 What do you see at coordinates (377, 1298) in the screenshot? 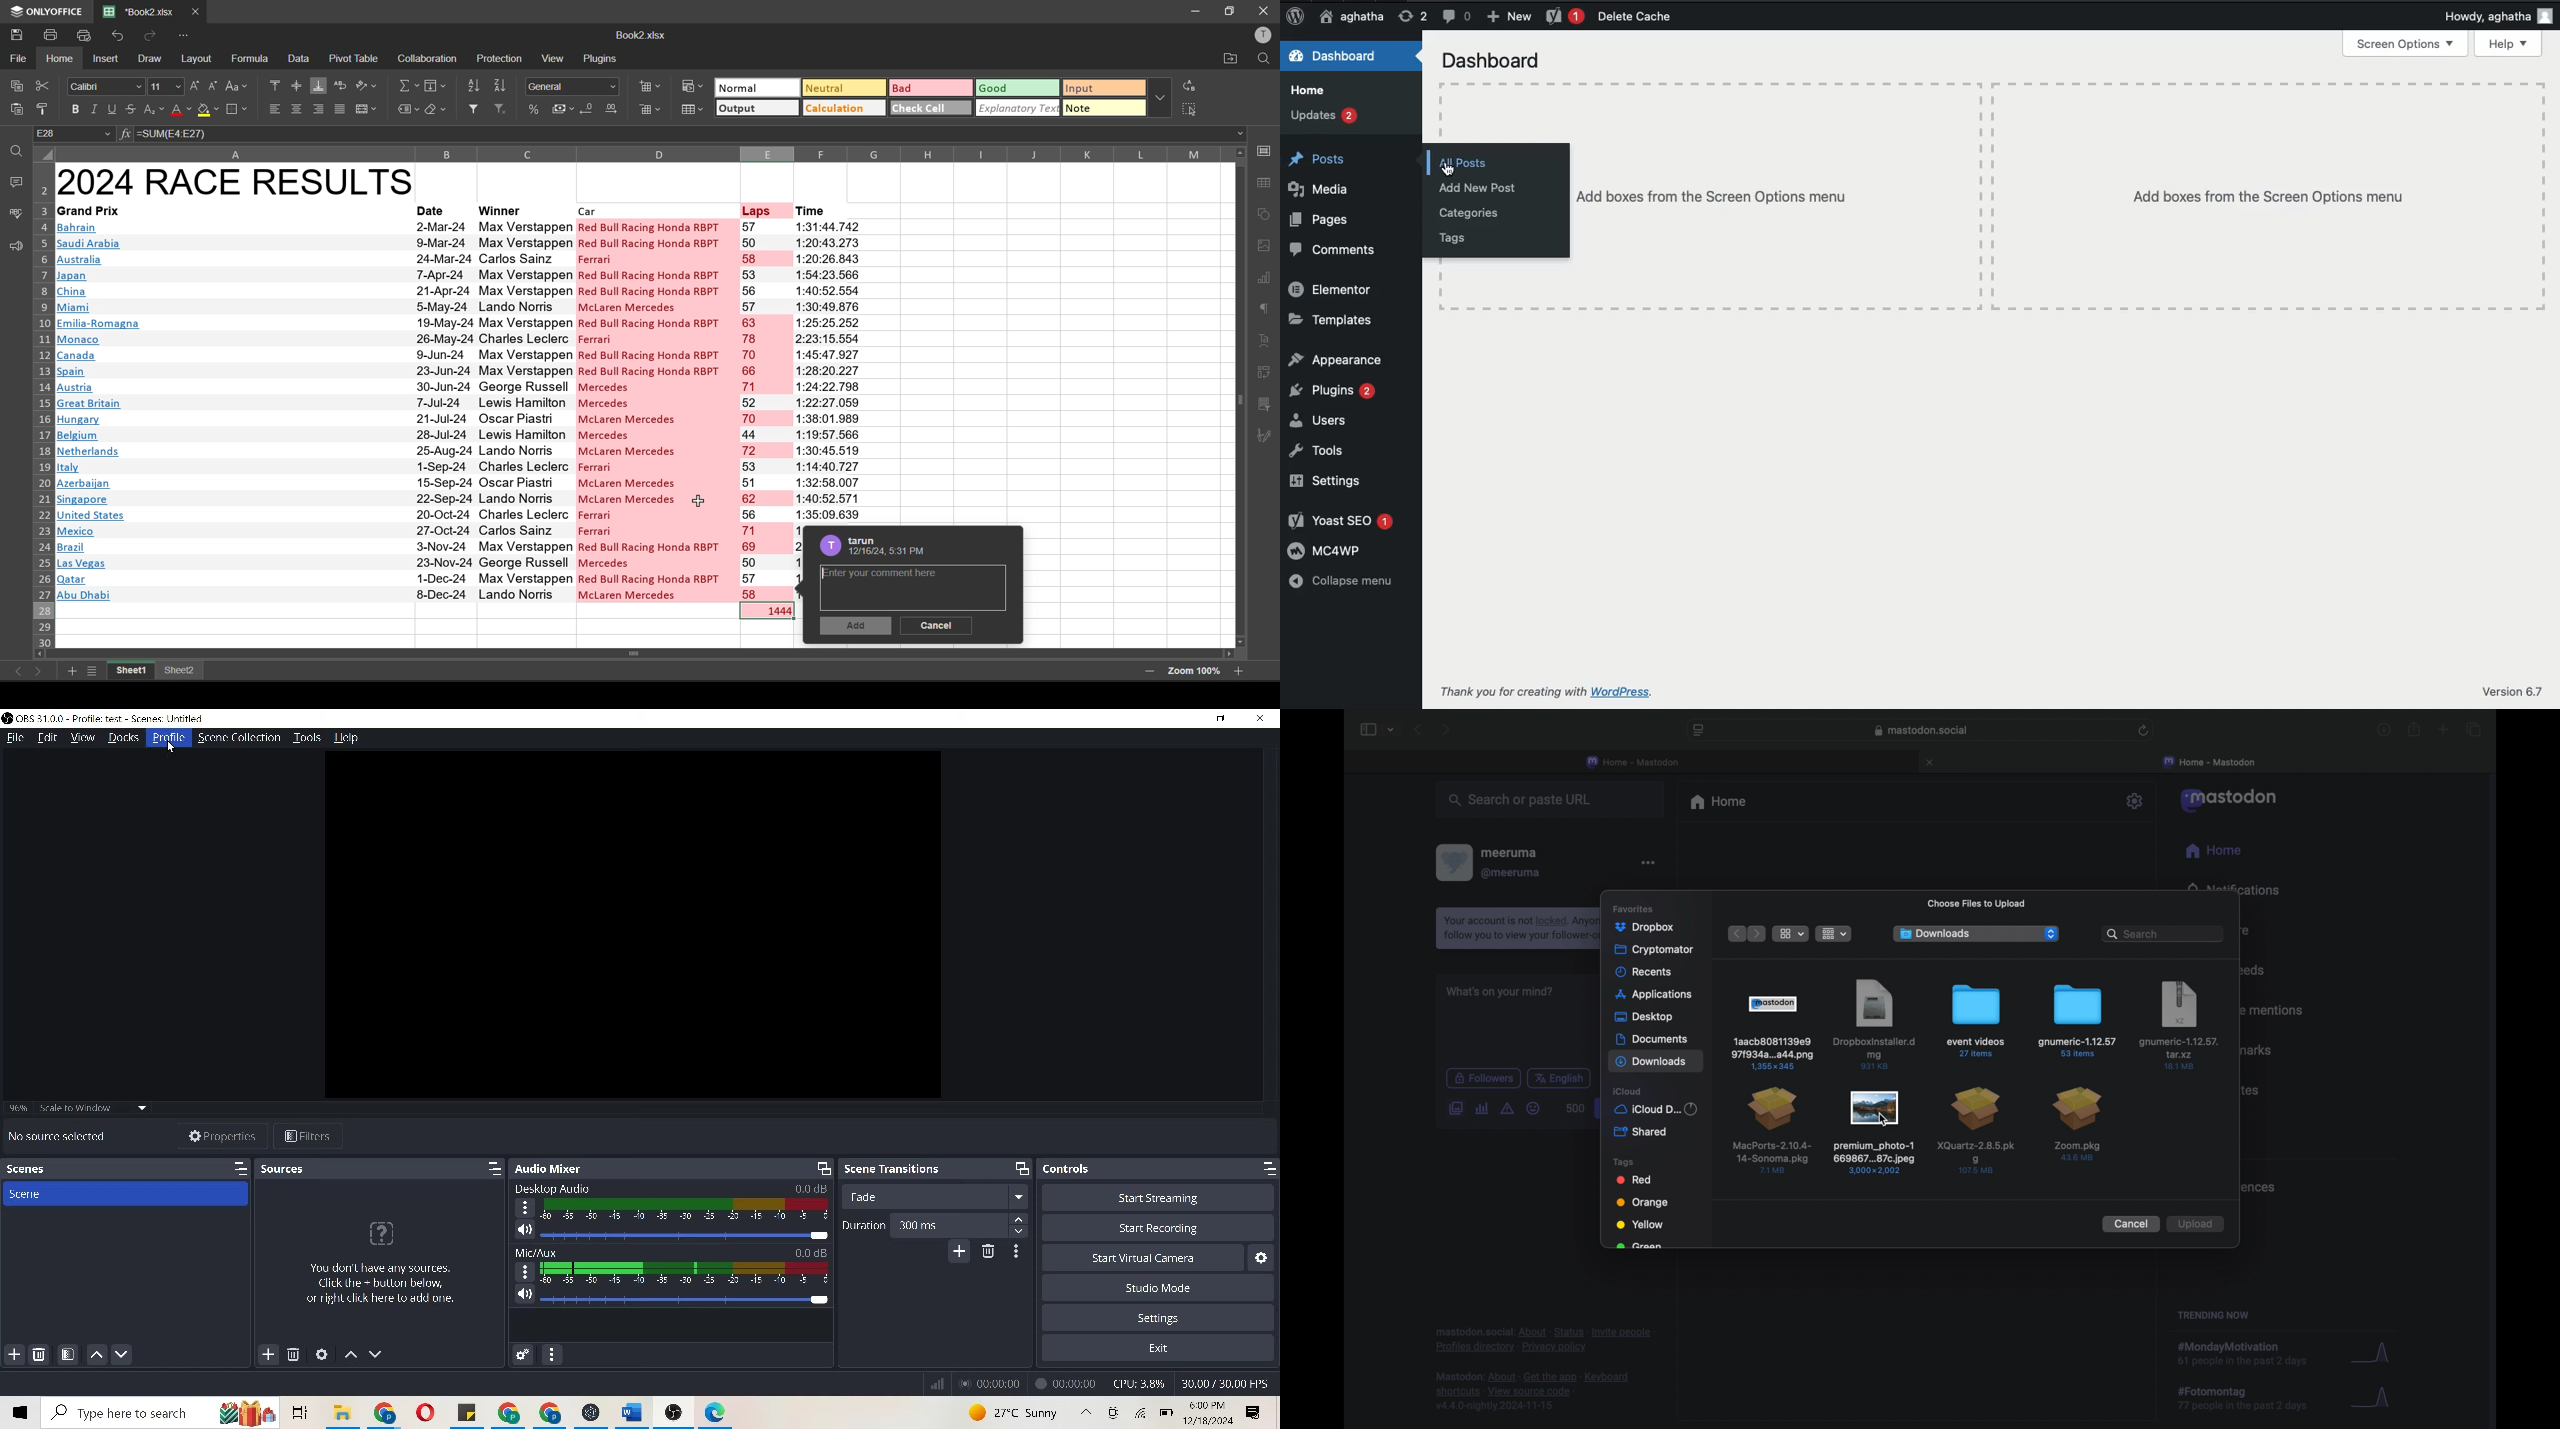
I see `You dont have any sources. Click the+button below, or right click here to add one` at bounding box center [377, 1298].